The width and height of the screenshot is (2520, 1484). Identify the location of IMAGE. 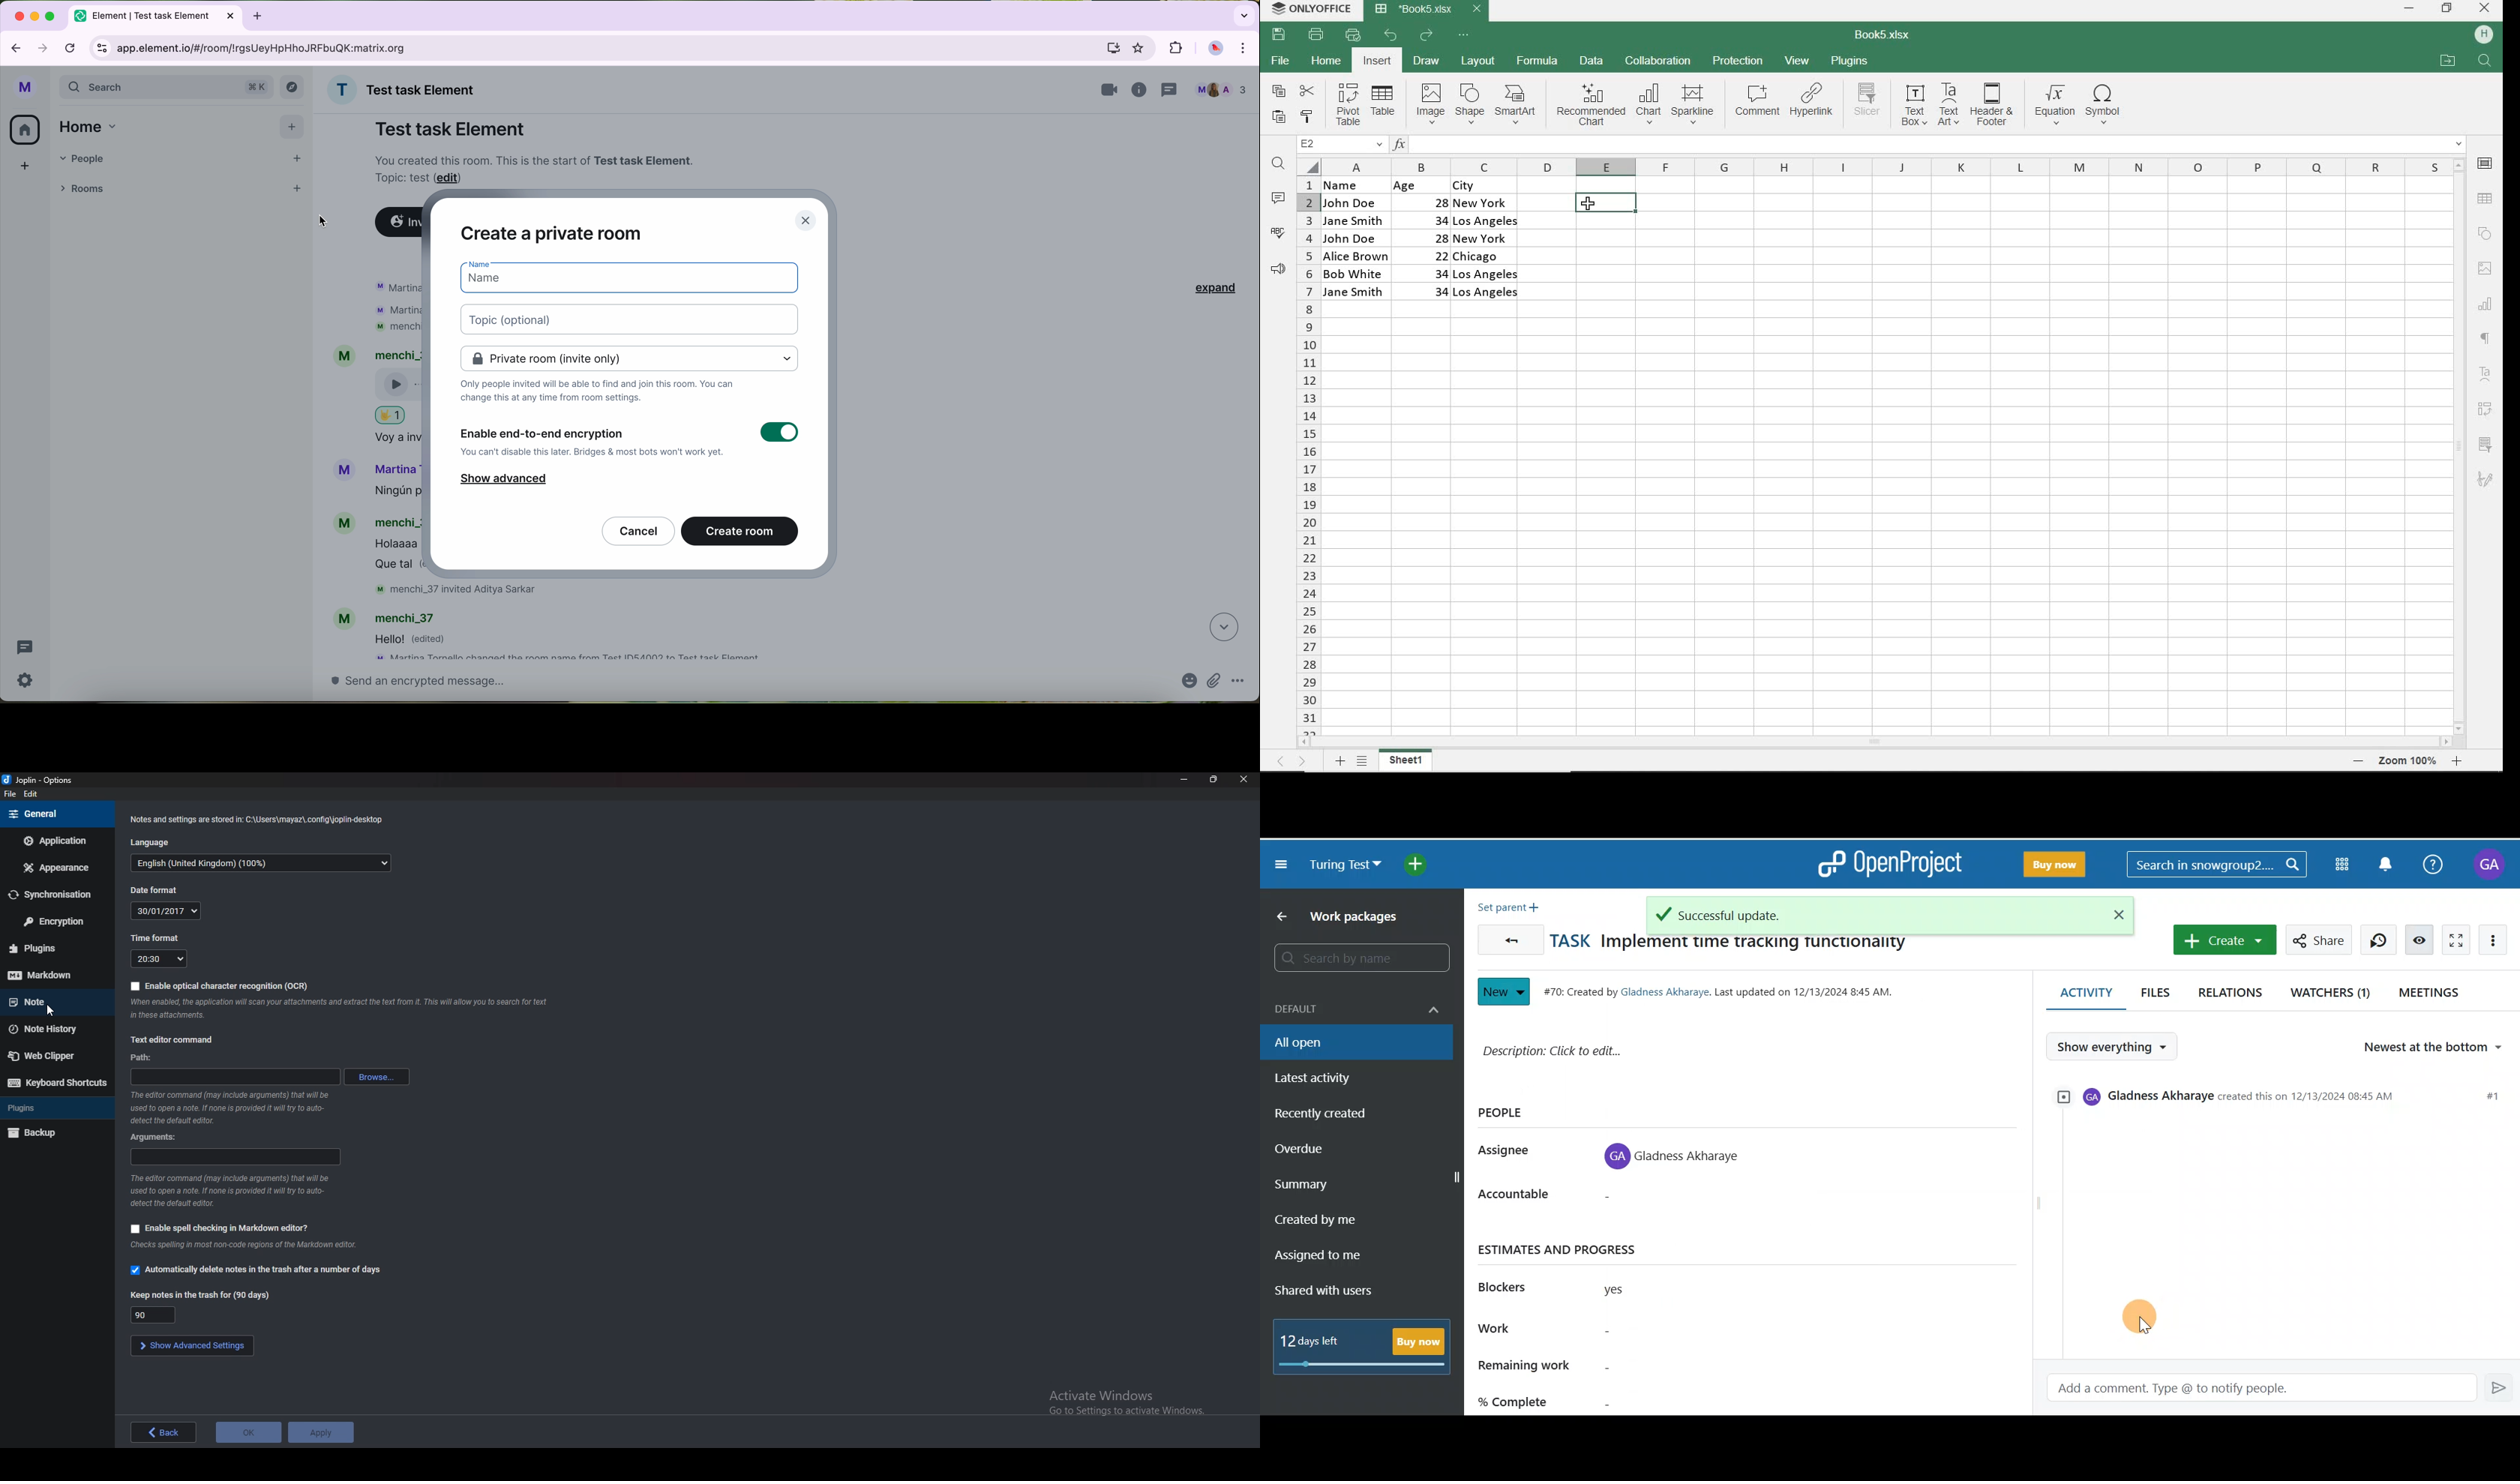
(2484, 268).